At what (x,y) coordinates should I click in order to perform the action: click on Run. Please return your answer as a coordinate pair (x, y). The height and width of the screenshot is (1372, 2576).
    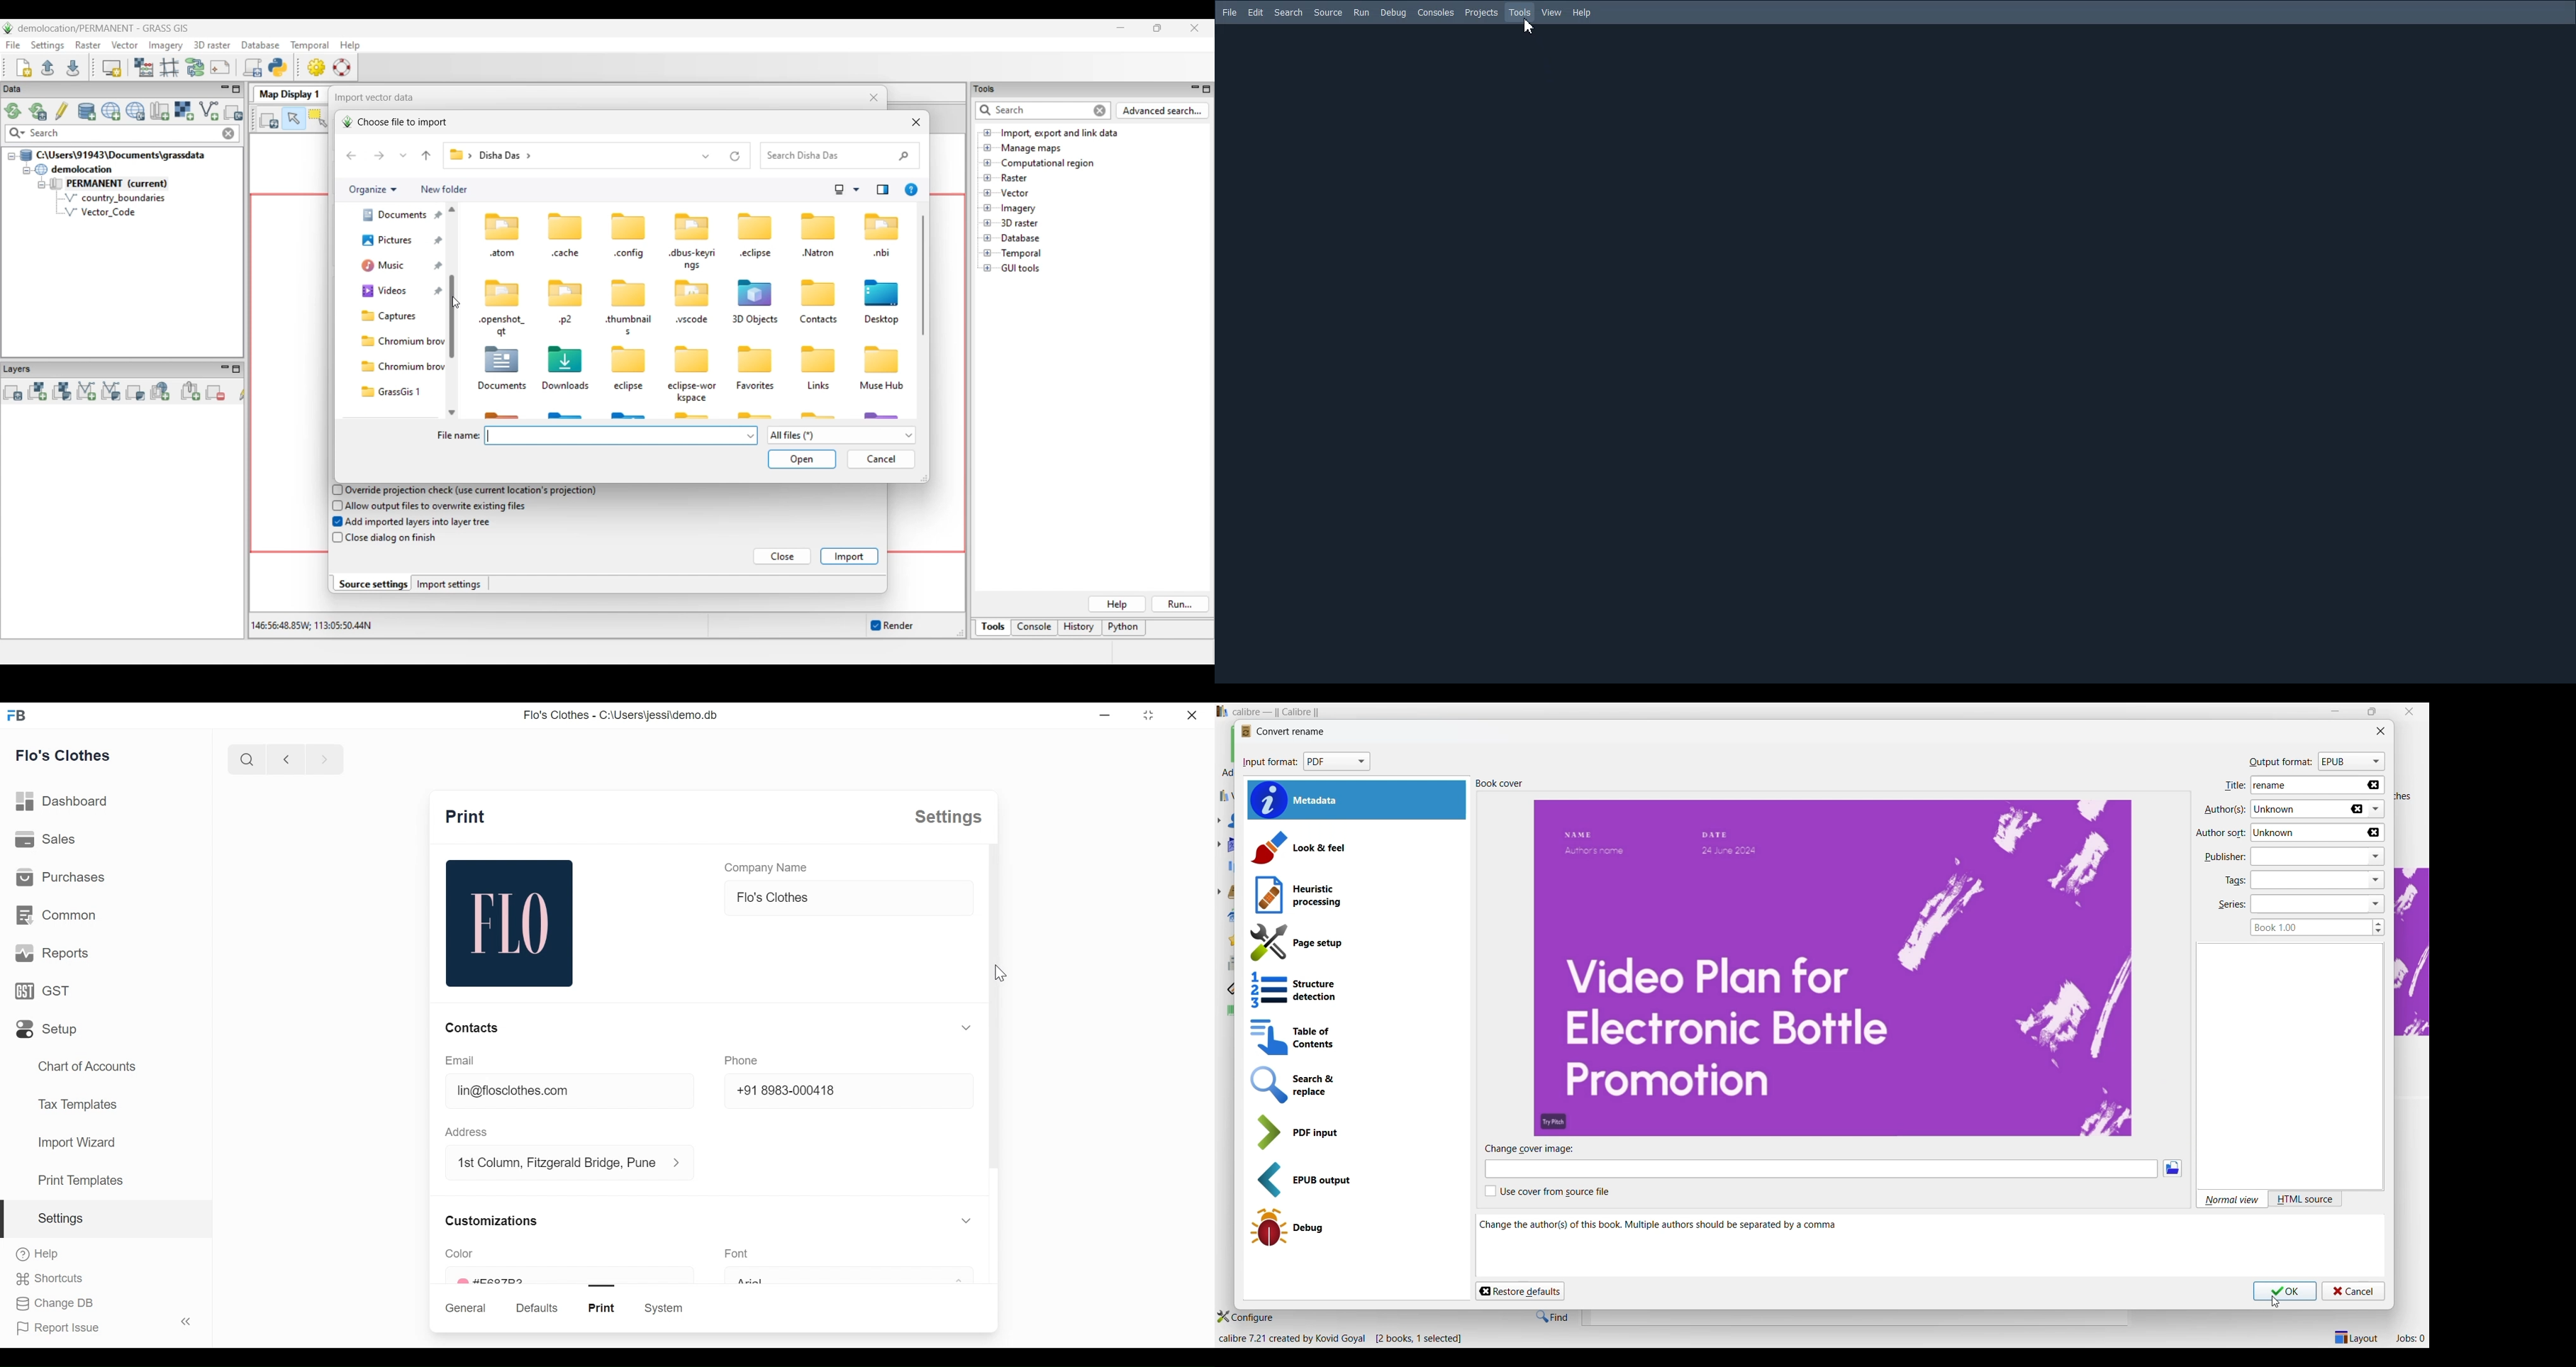
    Looking at the image, I should click on (1361, 13).